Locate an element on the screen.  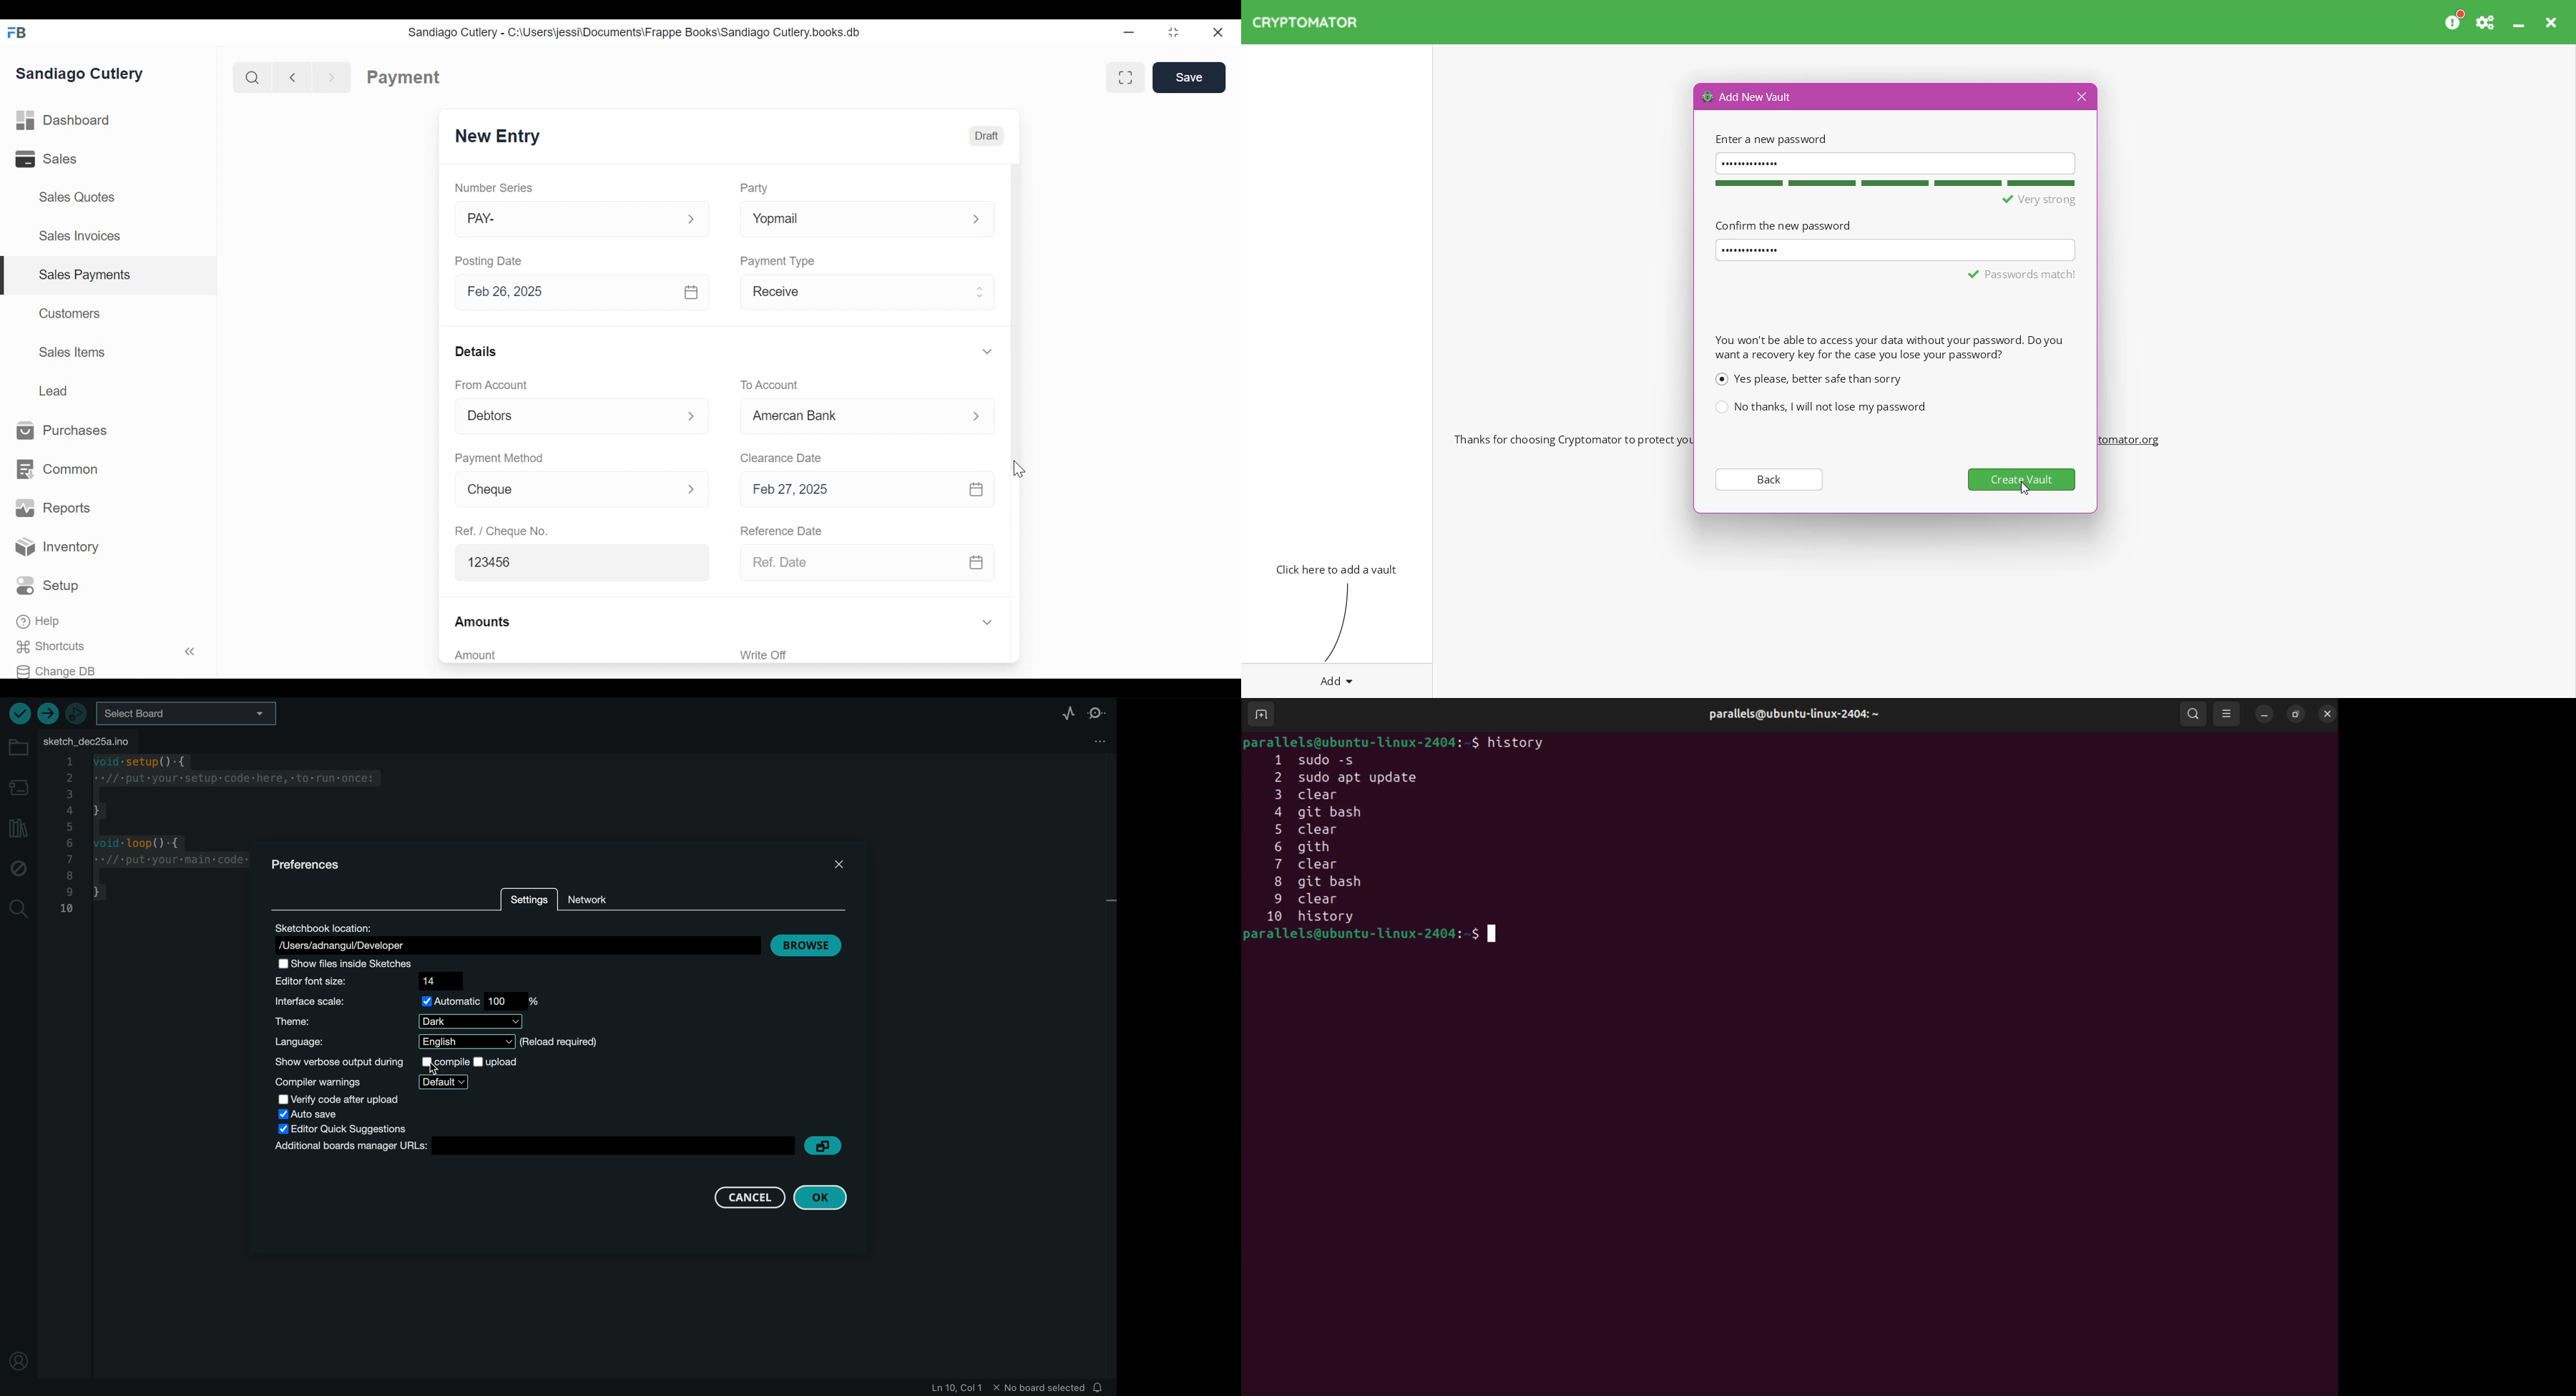
Draft is located at coordinates (986, 134).